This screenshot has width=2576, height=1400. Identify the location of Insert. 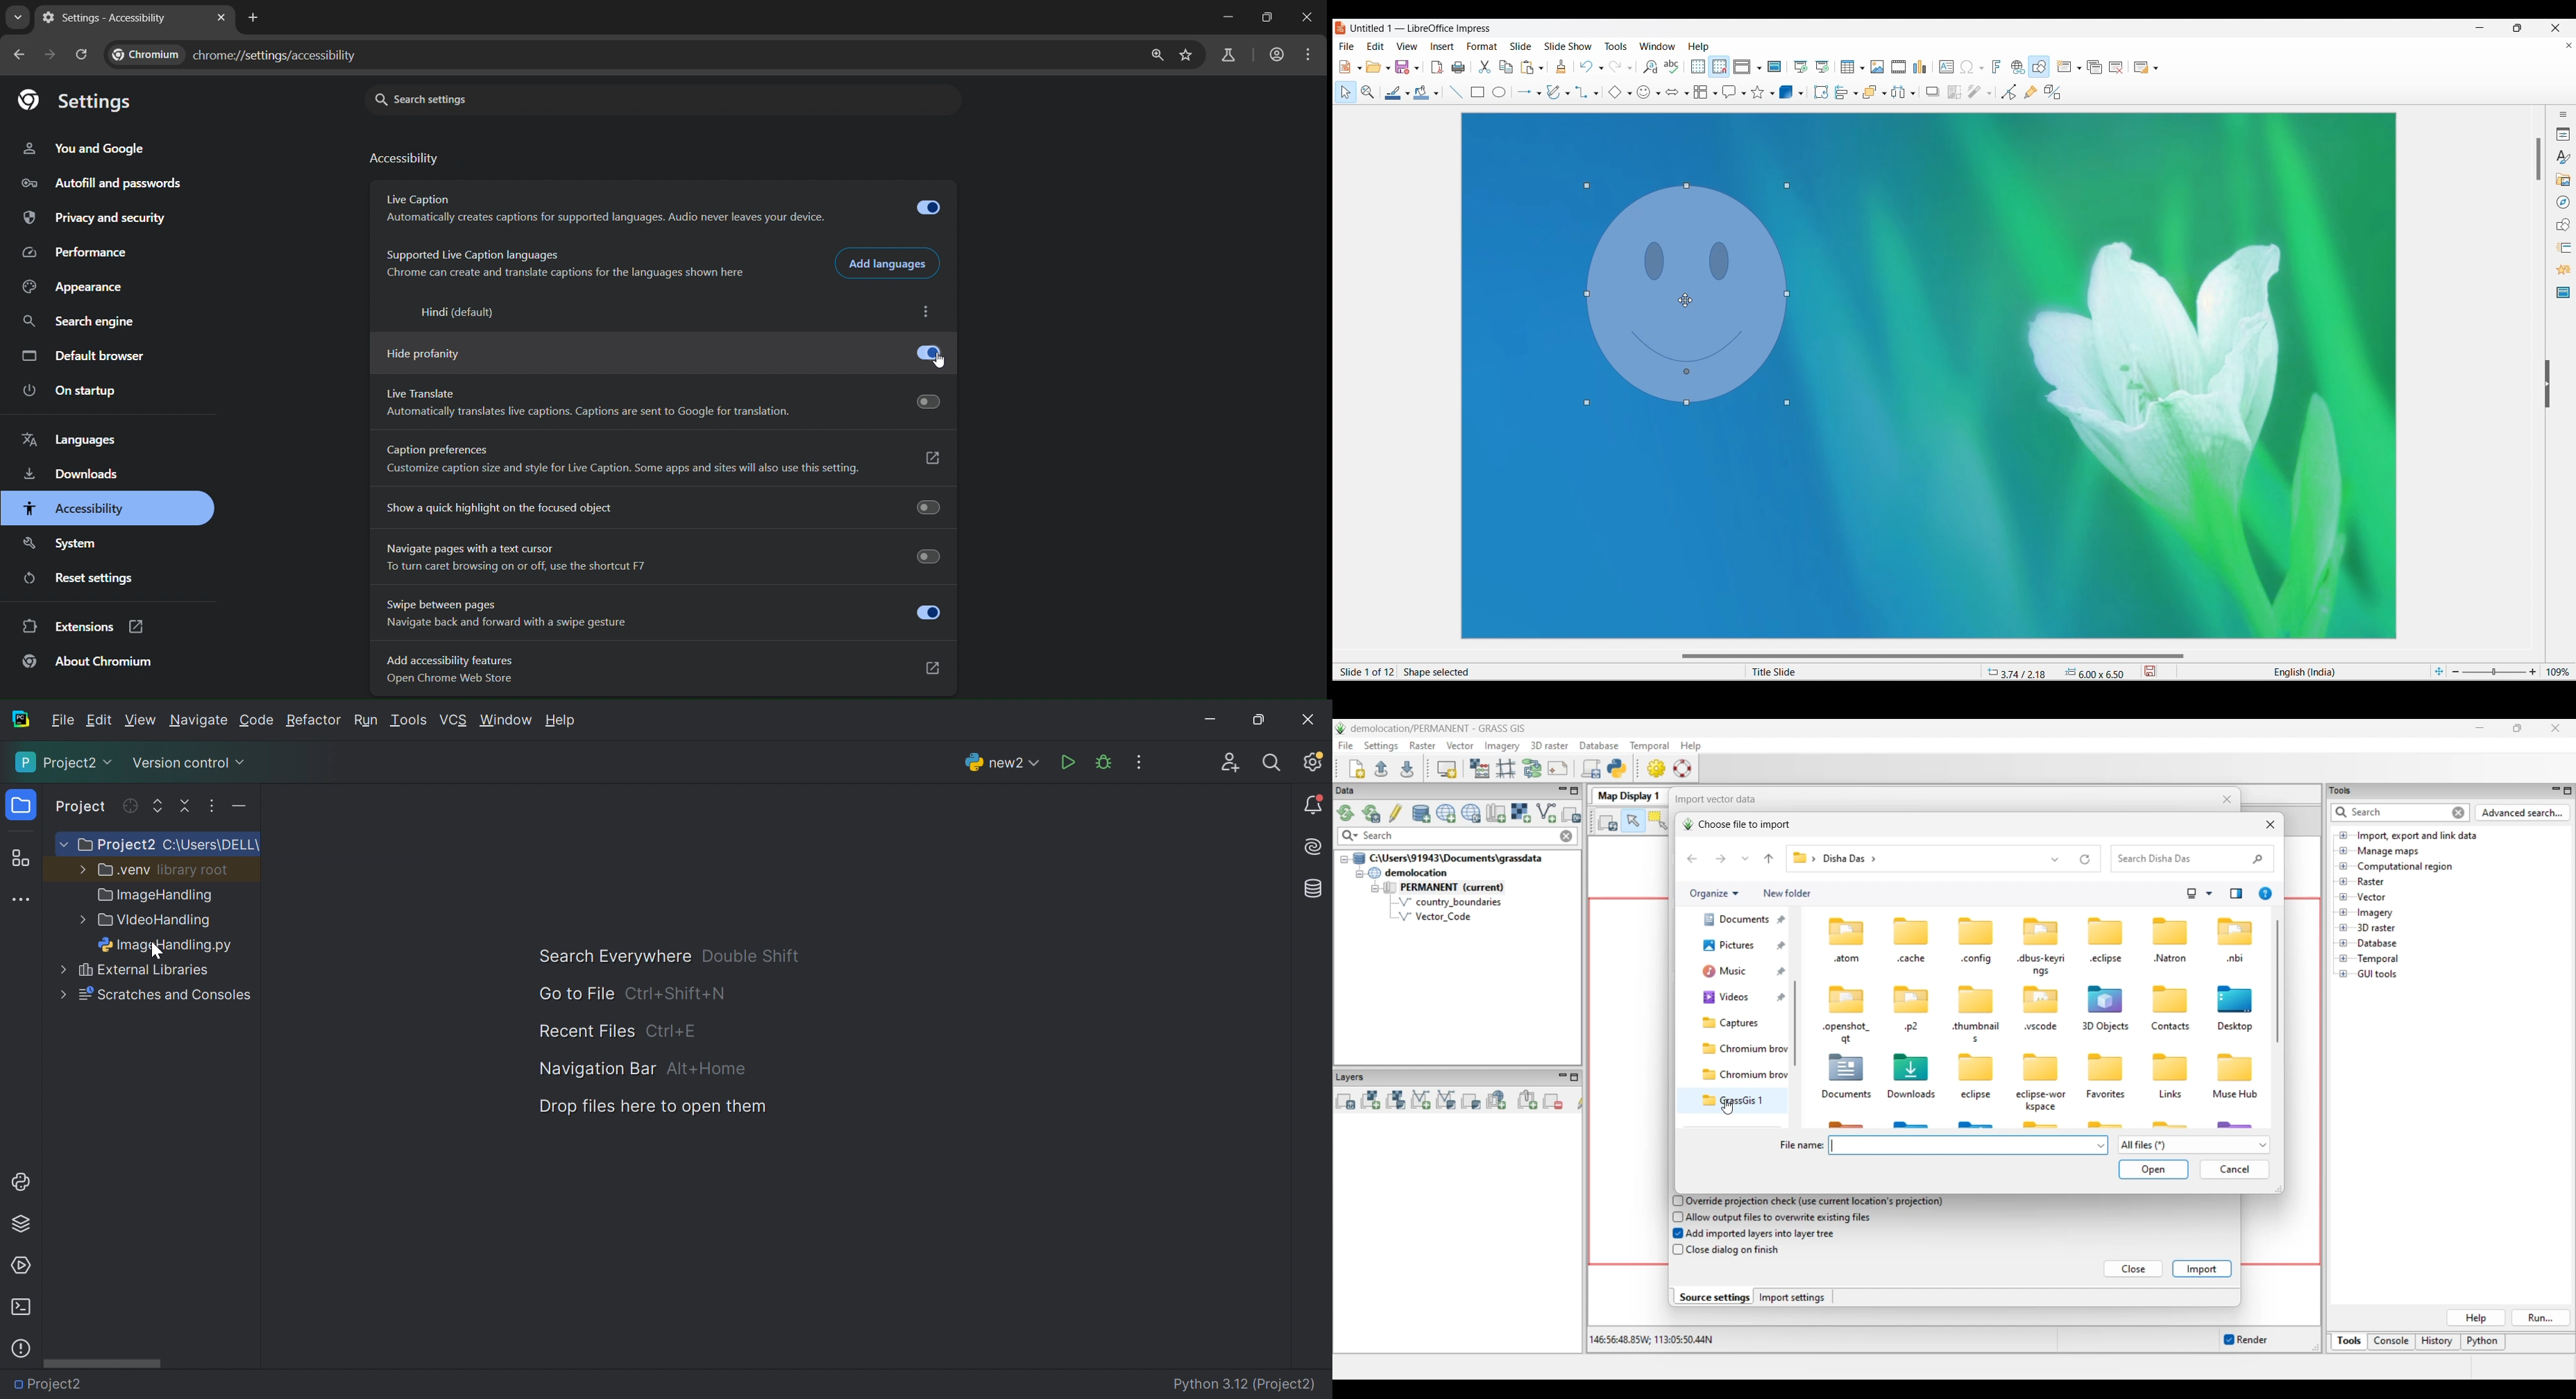
(1443, 47).